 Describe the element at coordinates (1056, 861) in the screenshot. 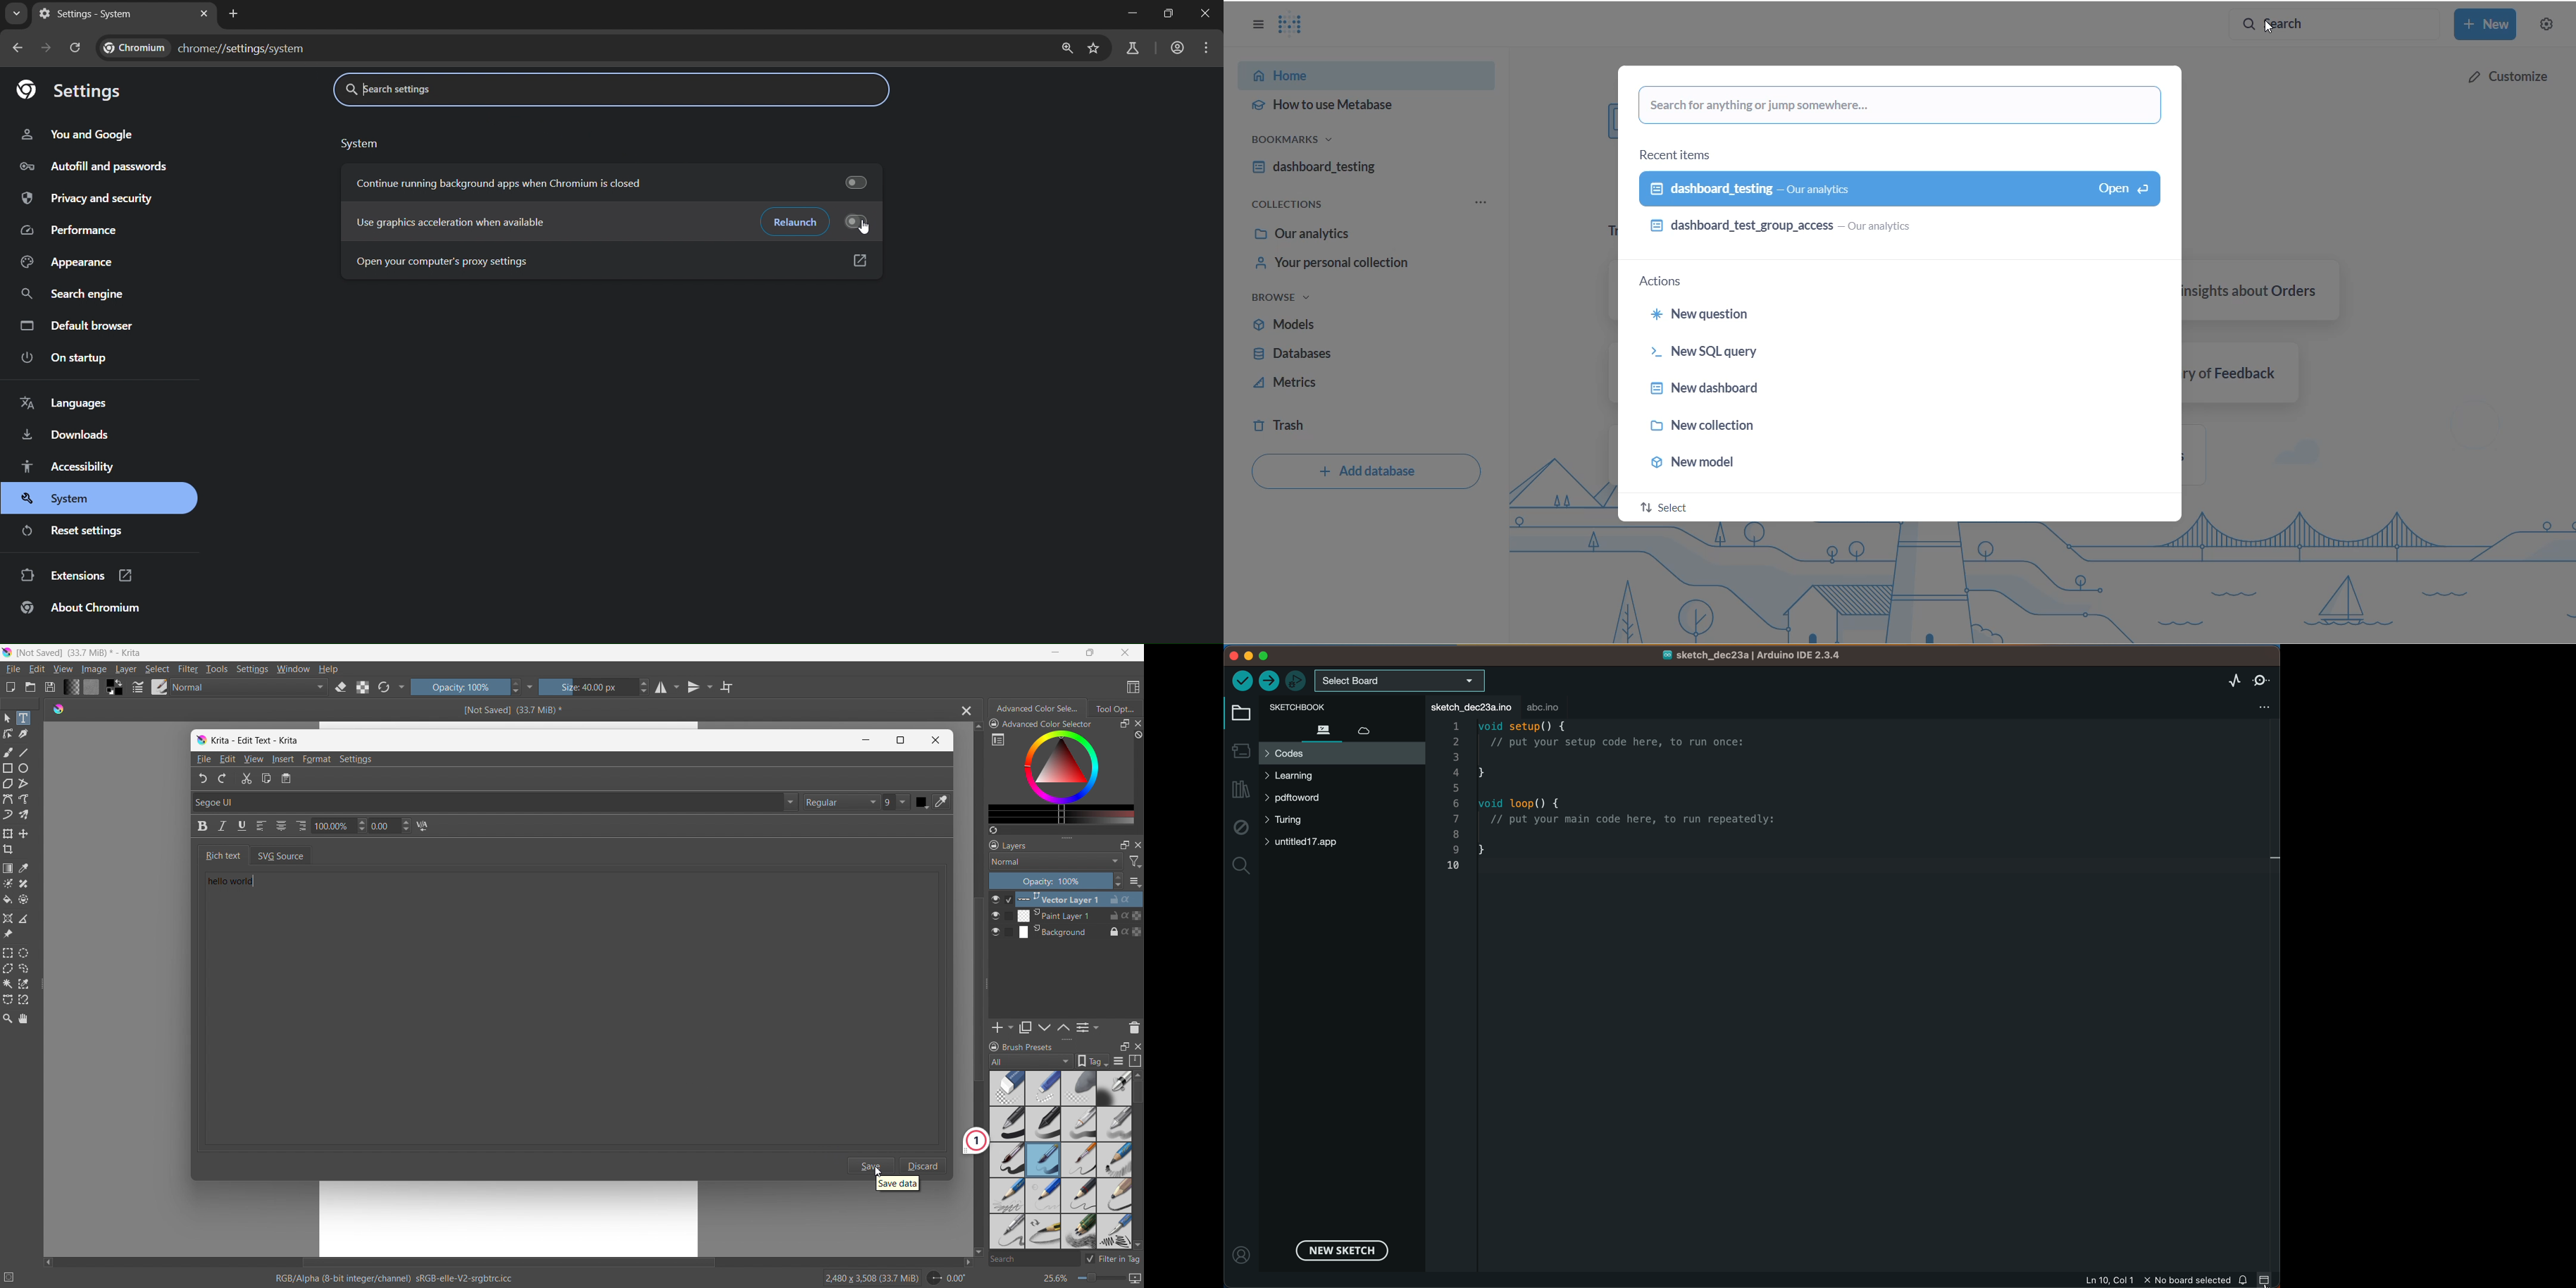

I see `blending mode` at that location.